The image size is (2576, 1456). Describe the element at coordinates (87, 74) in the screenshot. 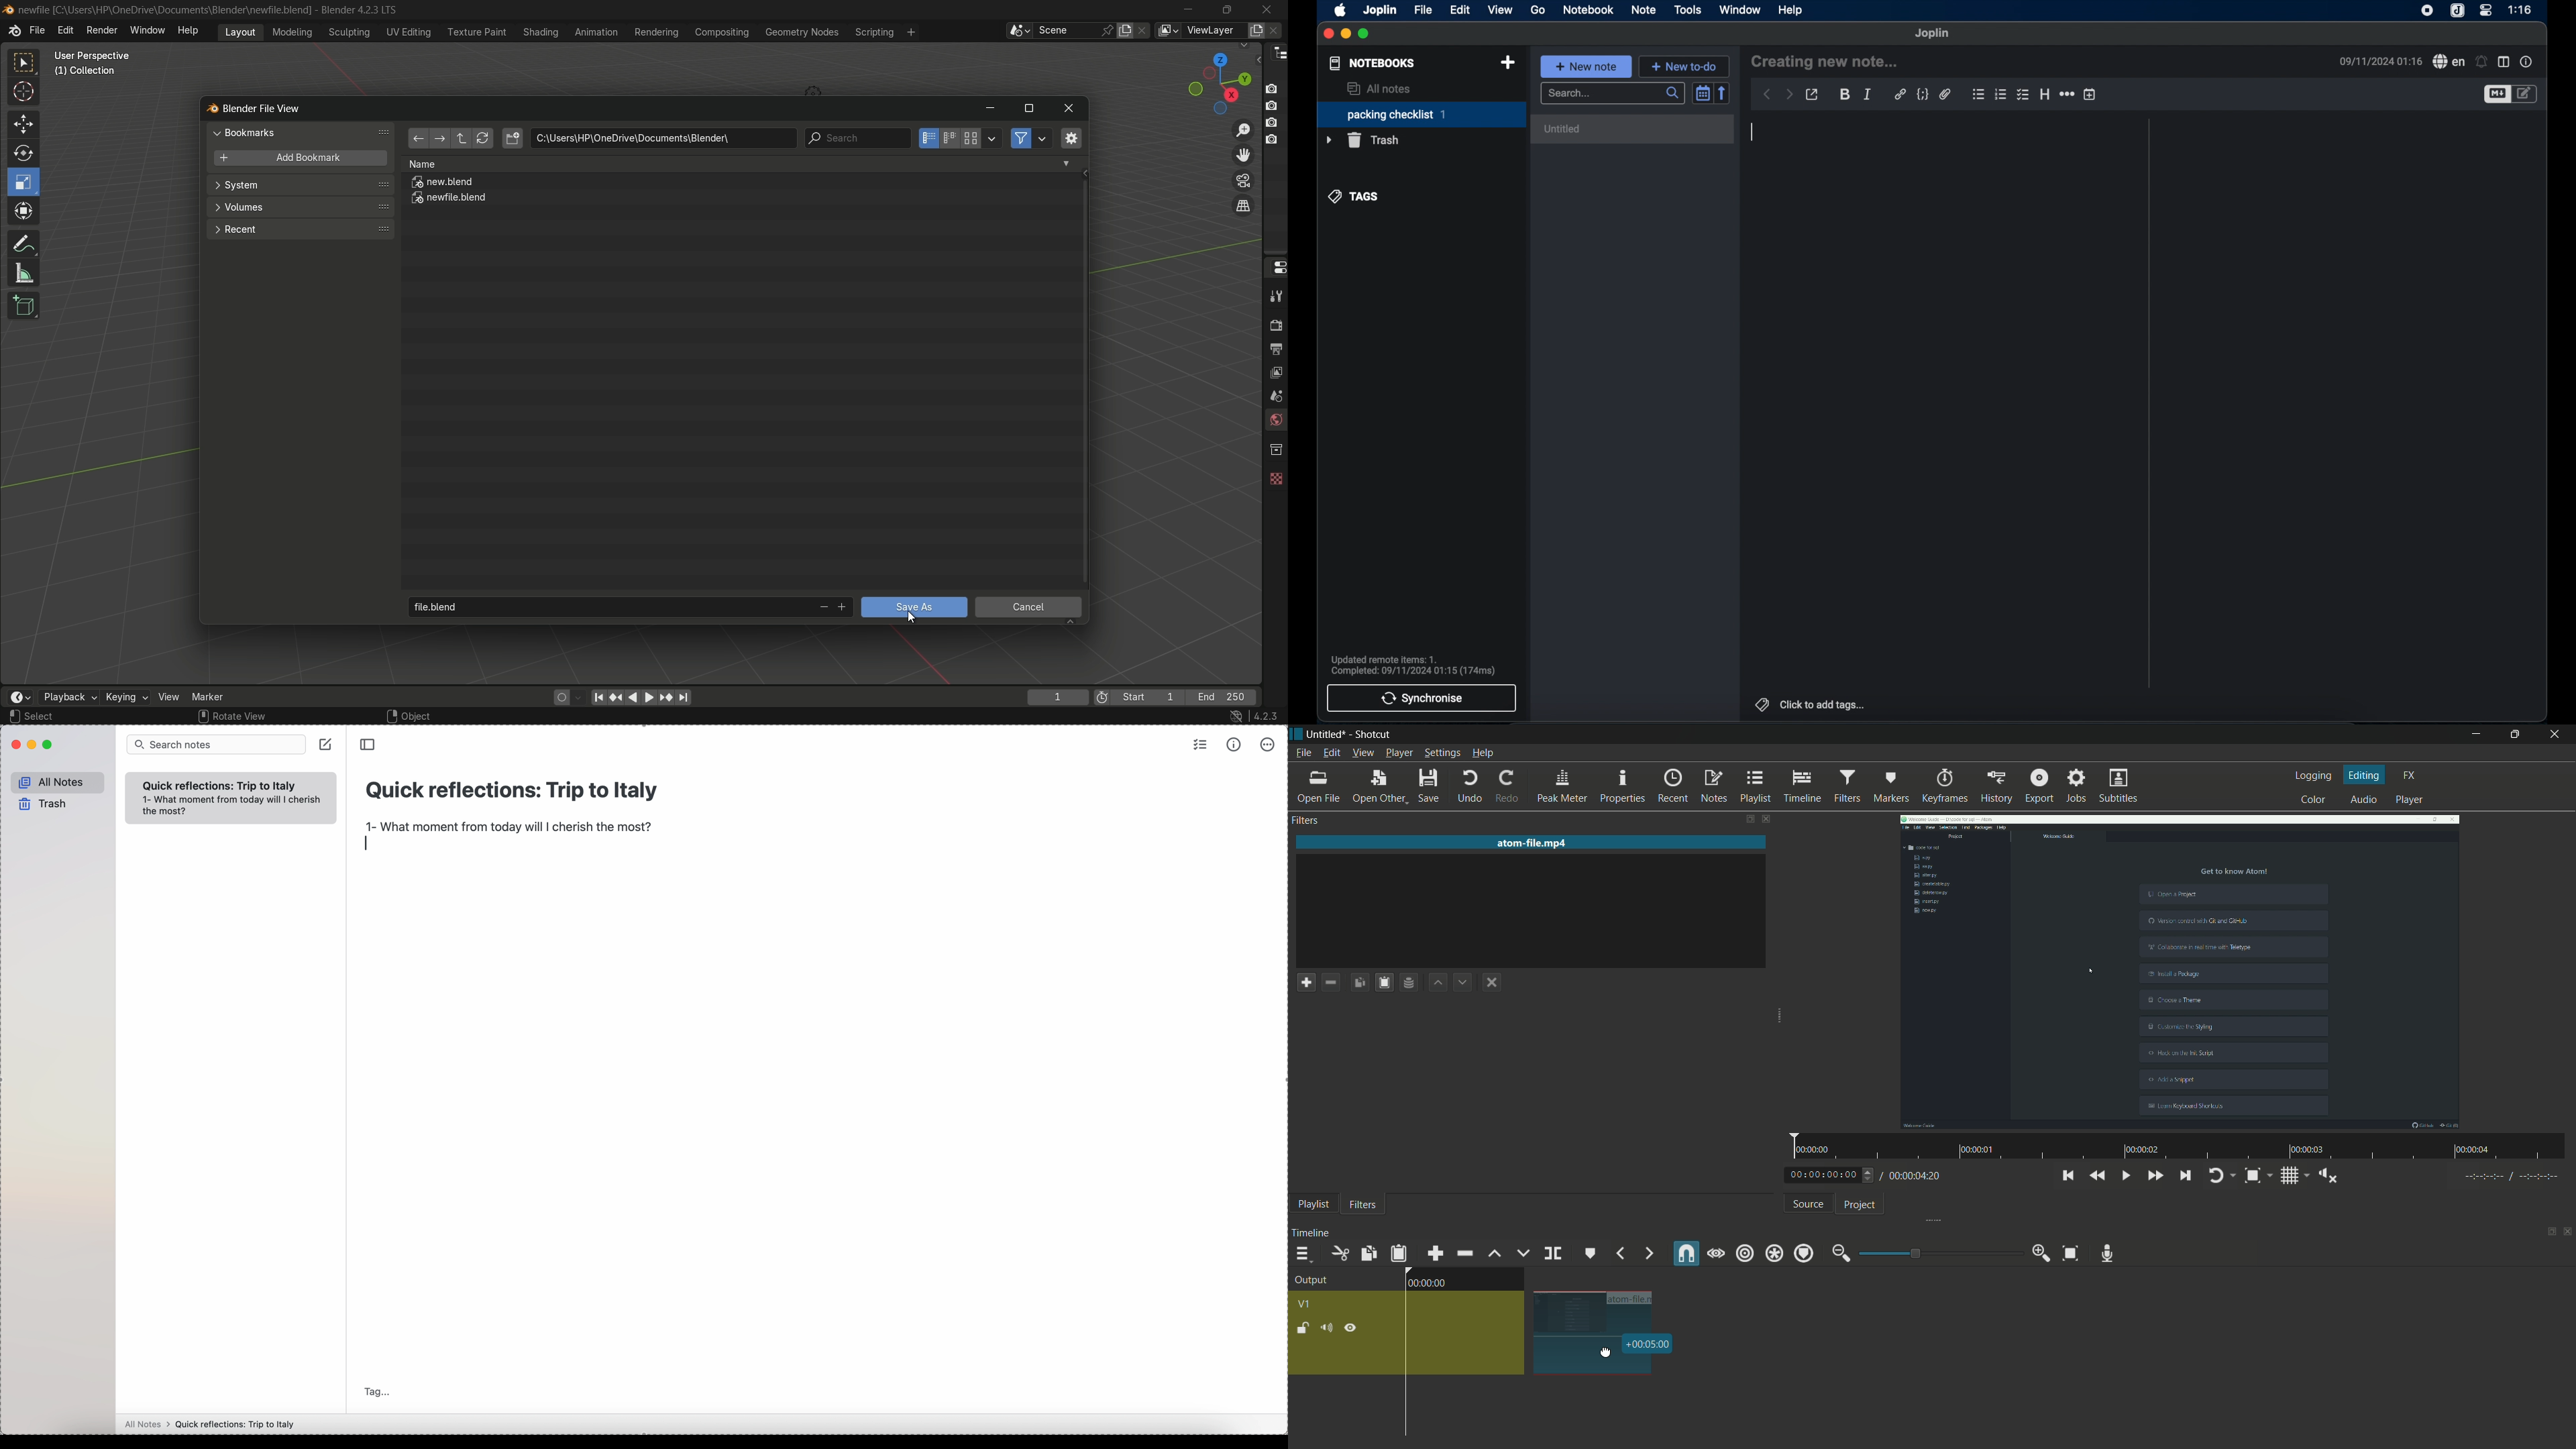

I see `Collection` at that location.